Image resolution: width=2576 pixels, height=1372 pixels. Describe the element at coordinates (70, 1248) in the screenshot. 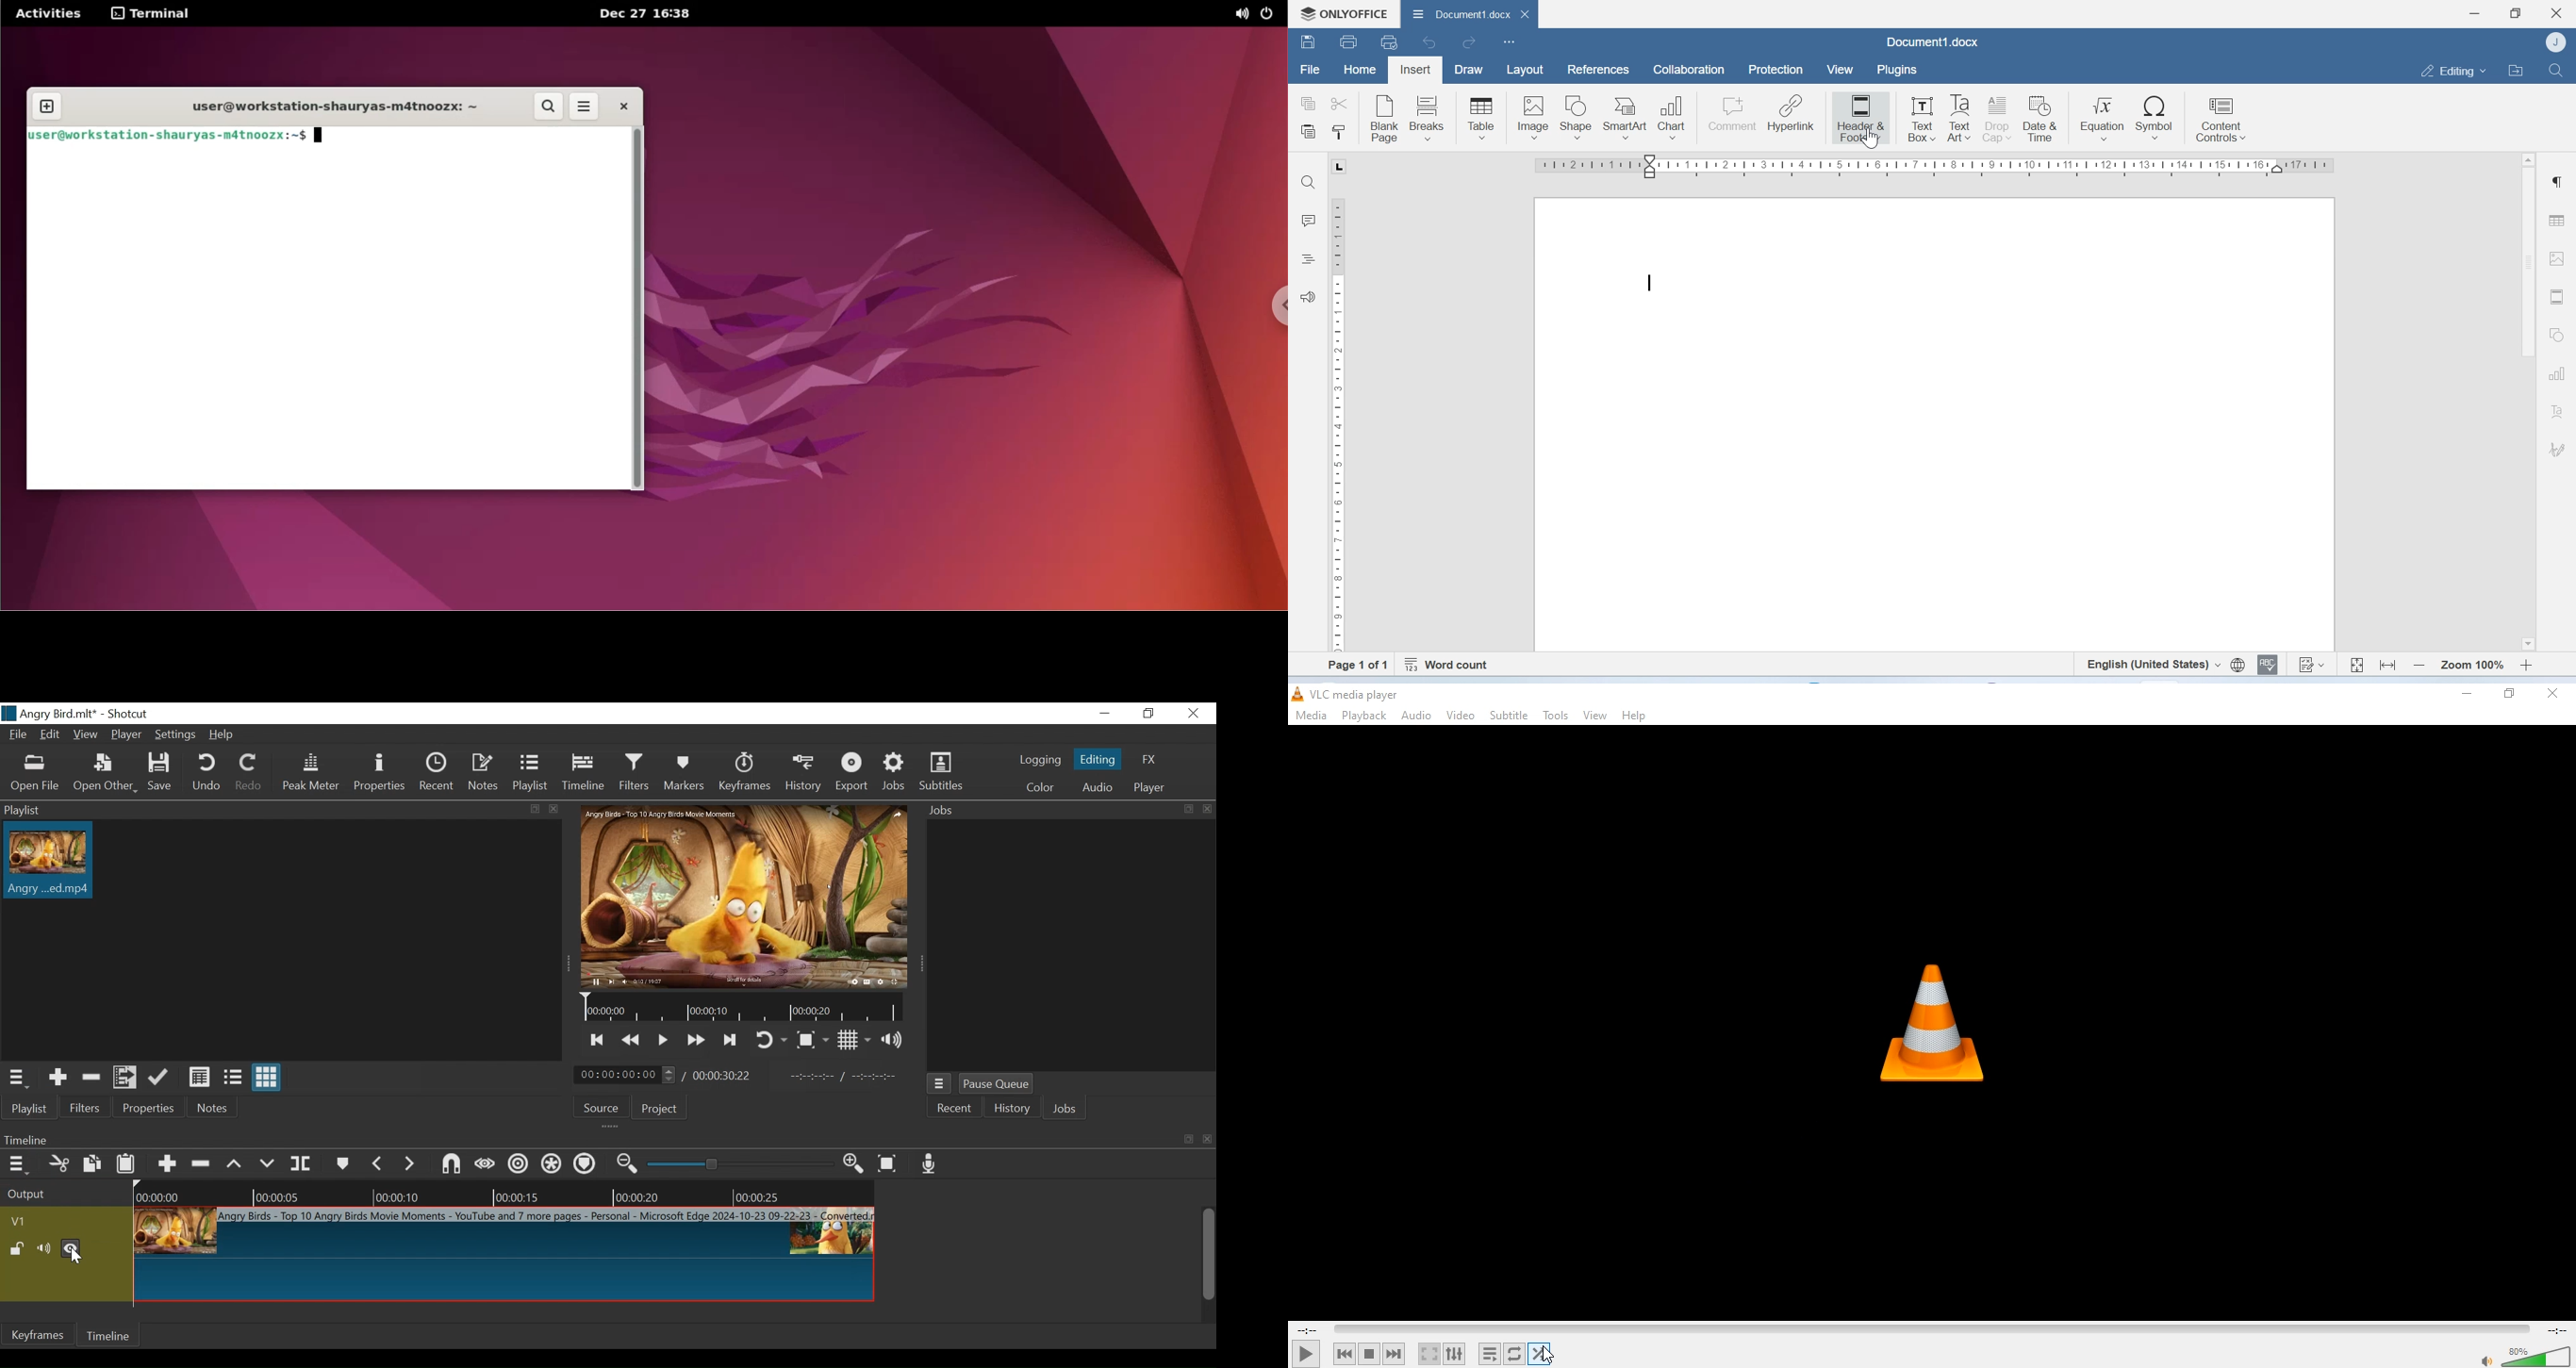

I see `Hide` at that location.